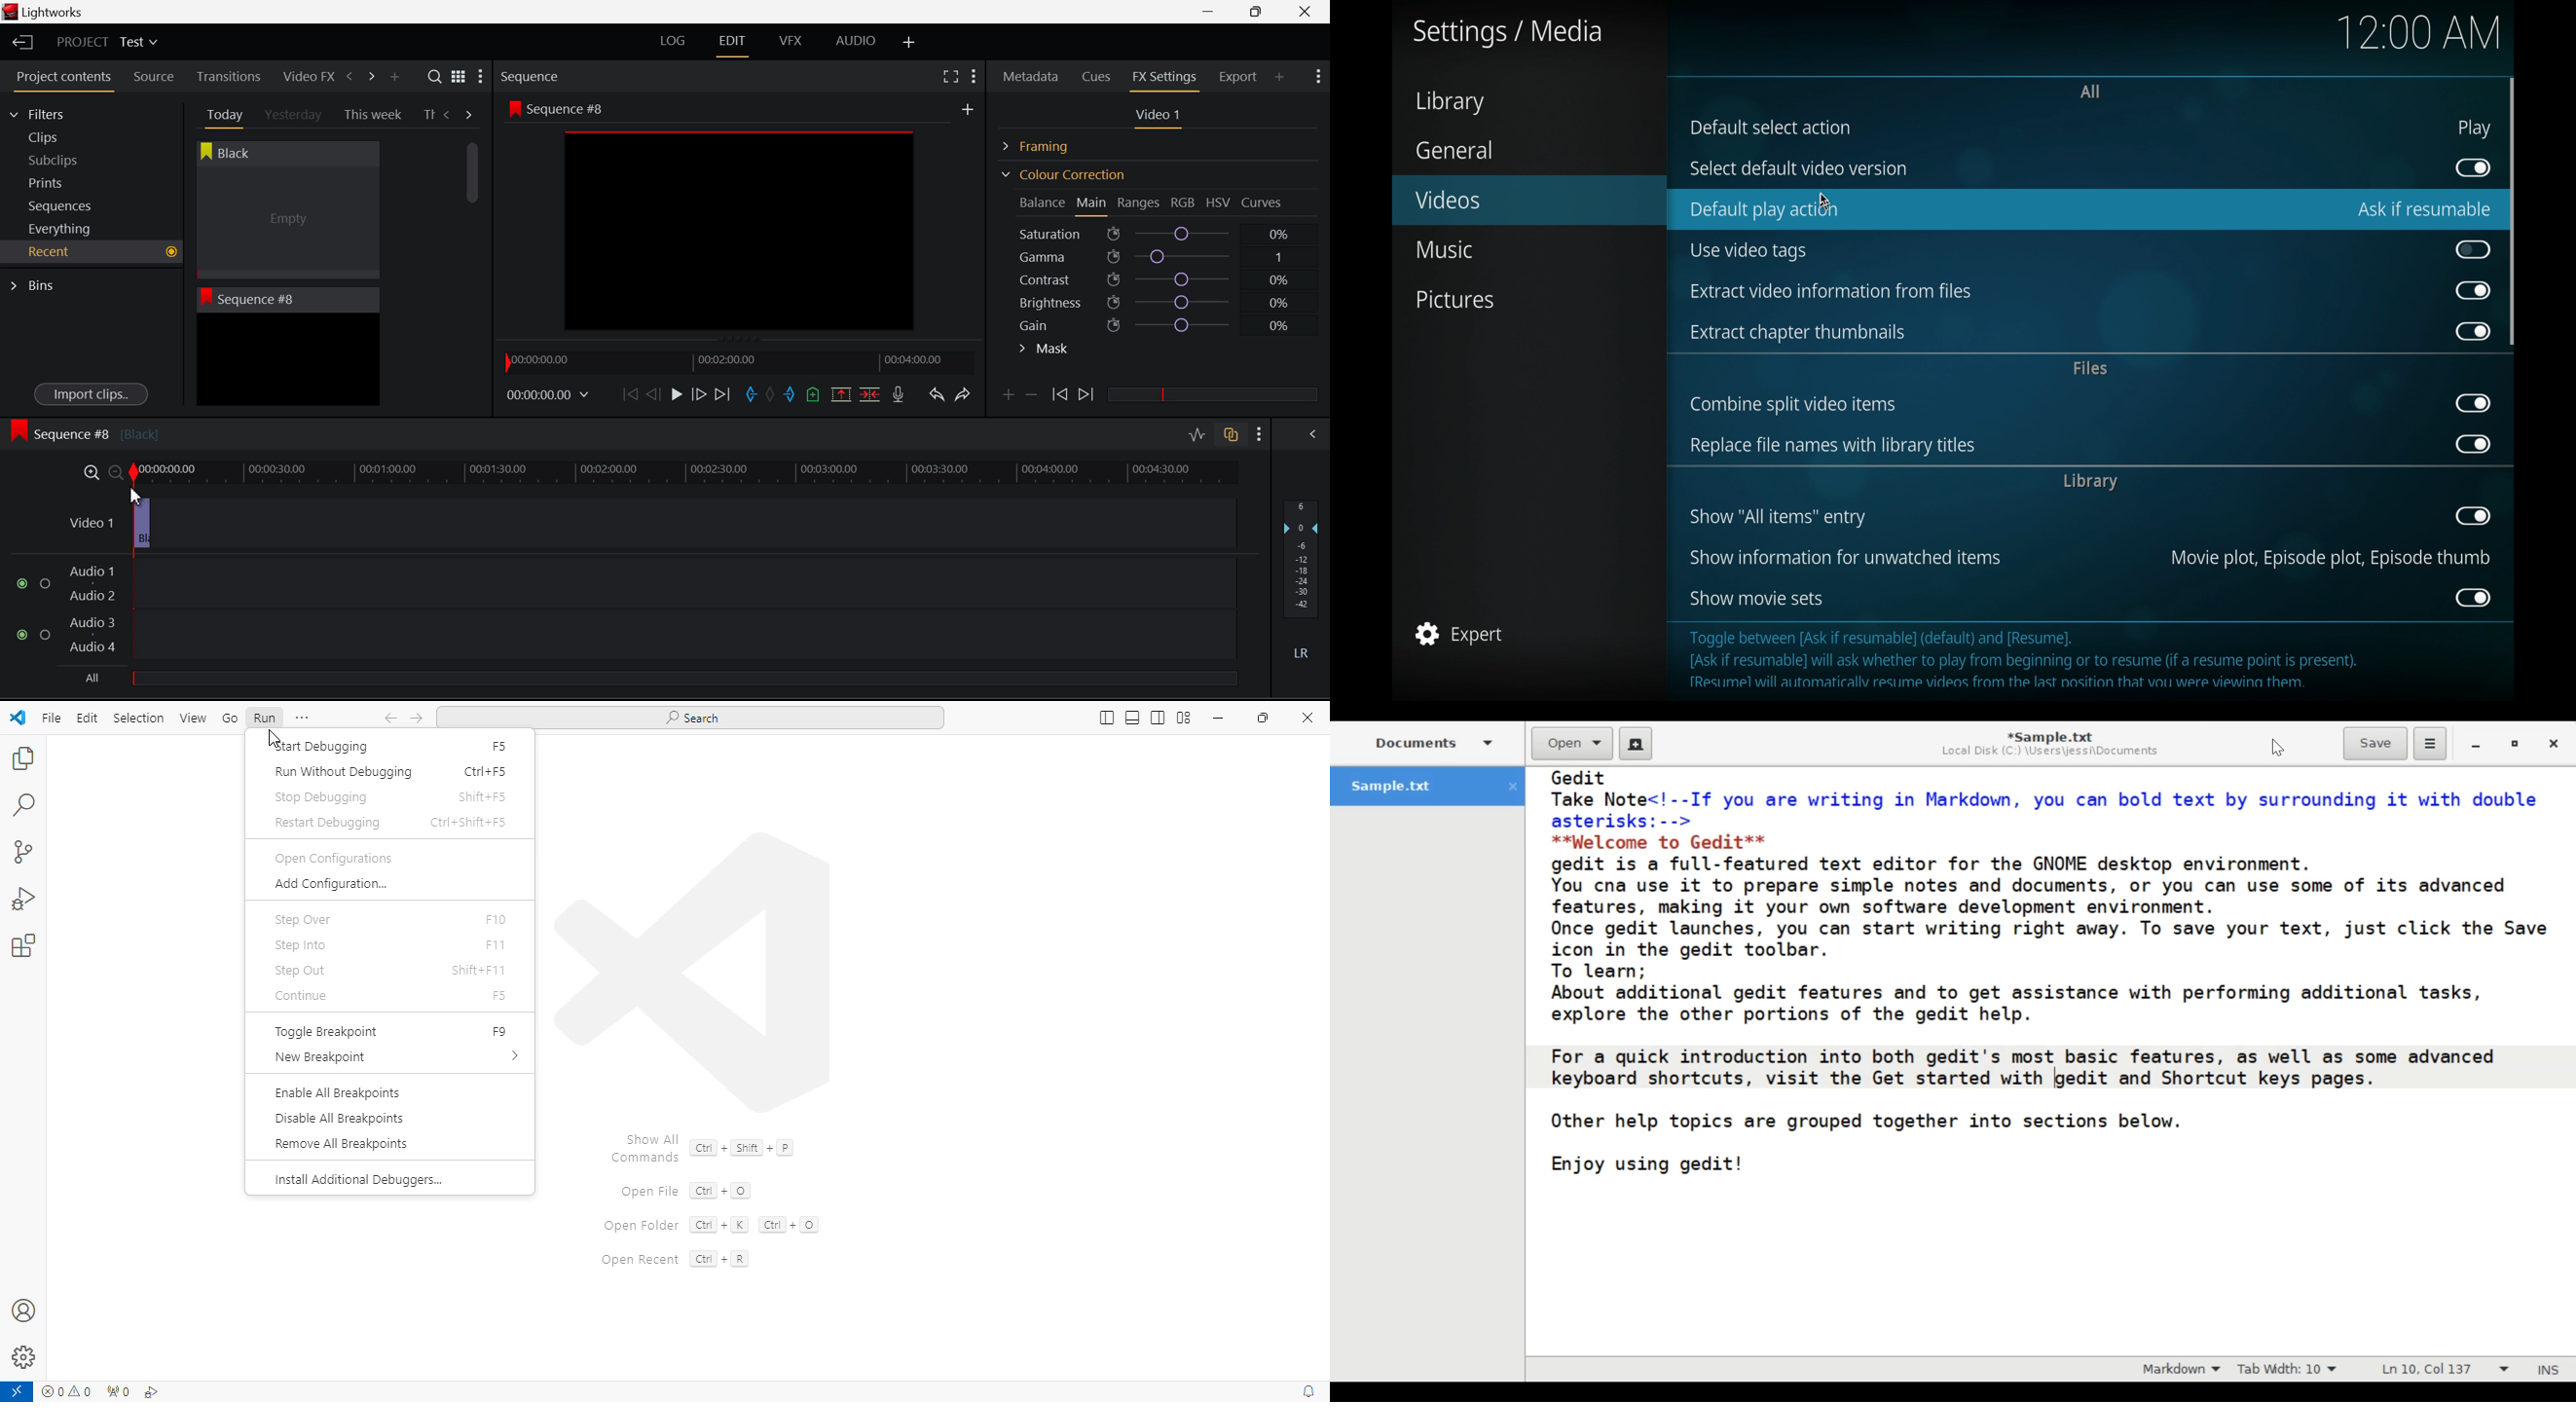 The image size is (2576, 1428). Describe the element at coordinates (1280, 76) in the screenshot. I see `Add Panel` at that location.